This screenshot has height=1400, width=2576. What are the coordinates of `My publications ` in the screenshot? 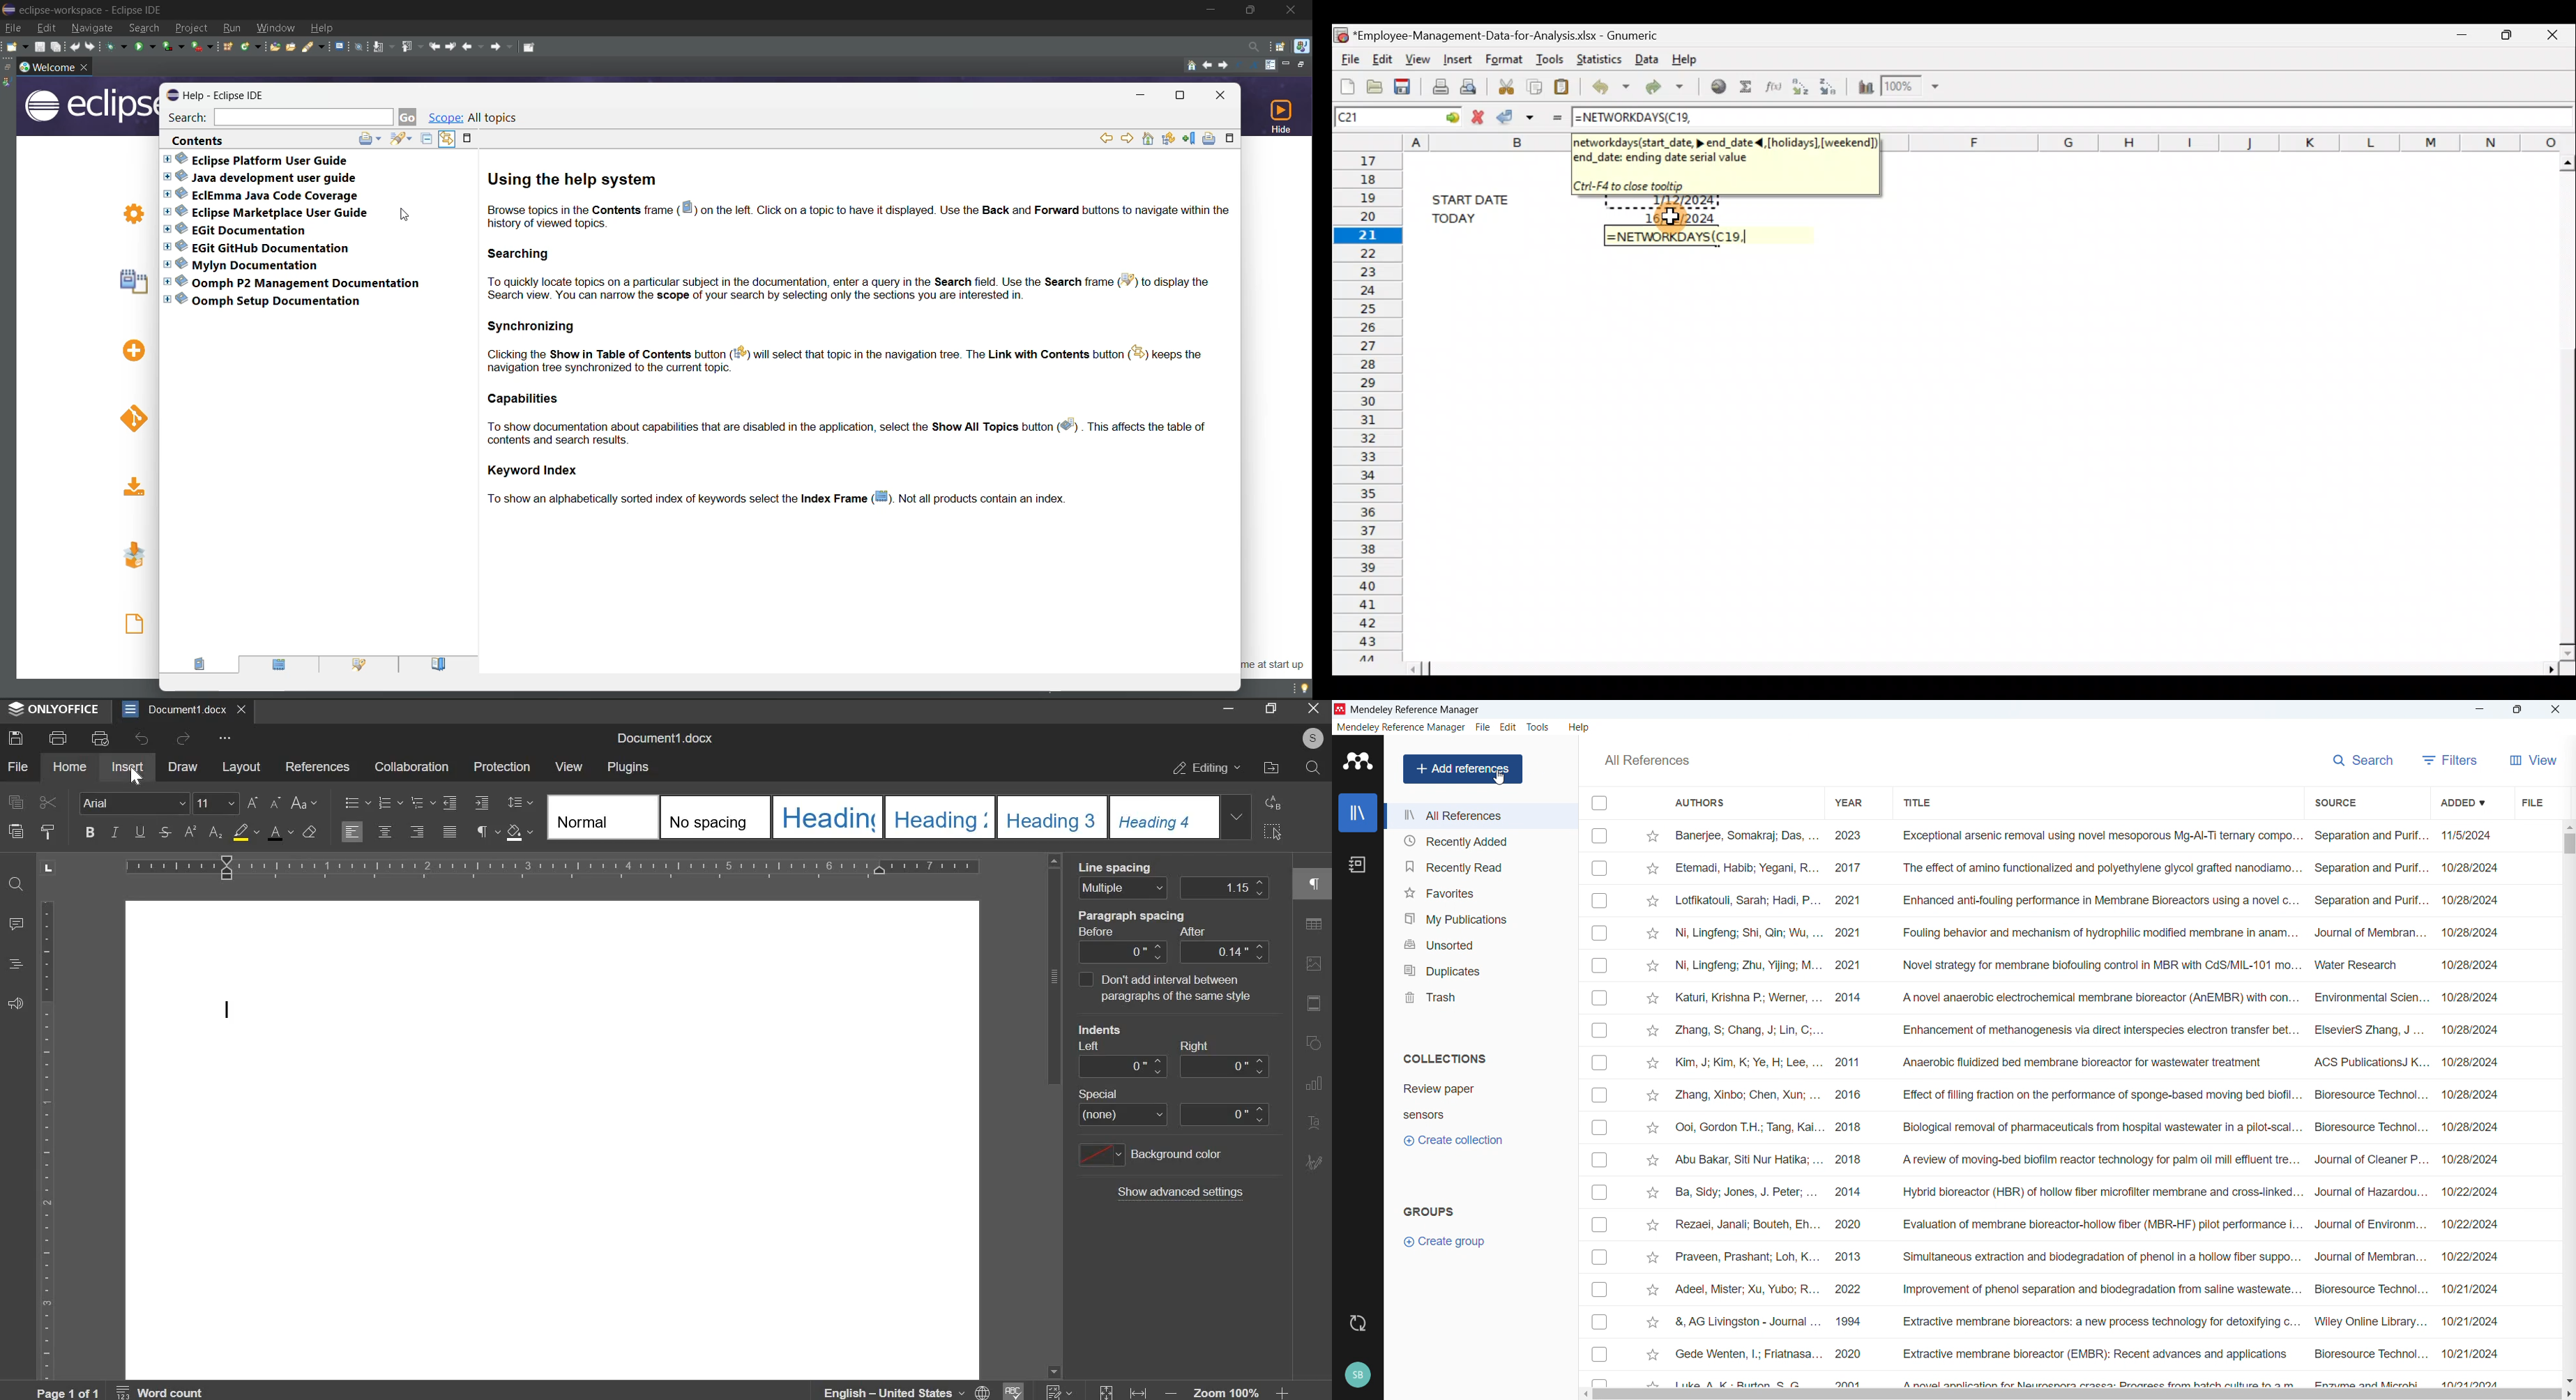 It's located at (1479, 918).